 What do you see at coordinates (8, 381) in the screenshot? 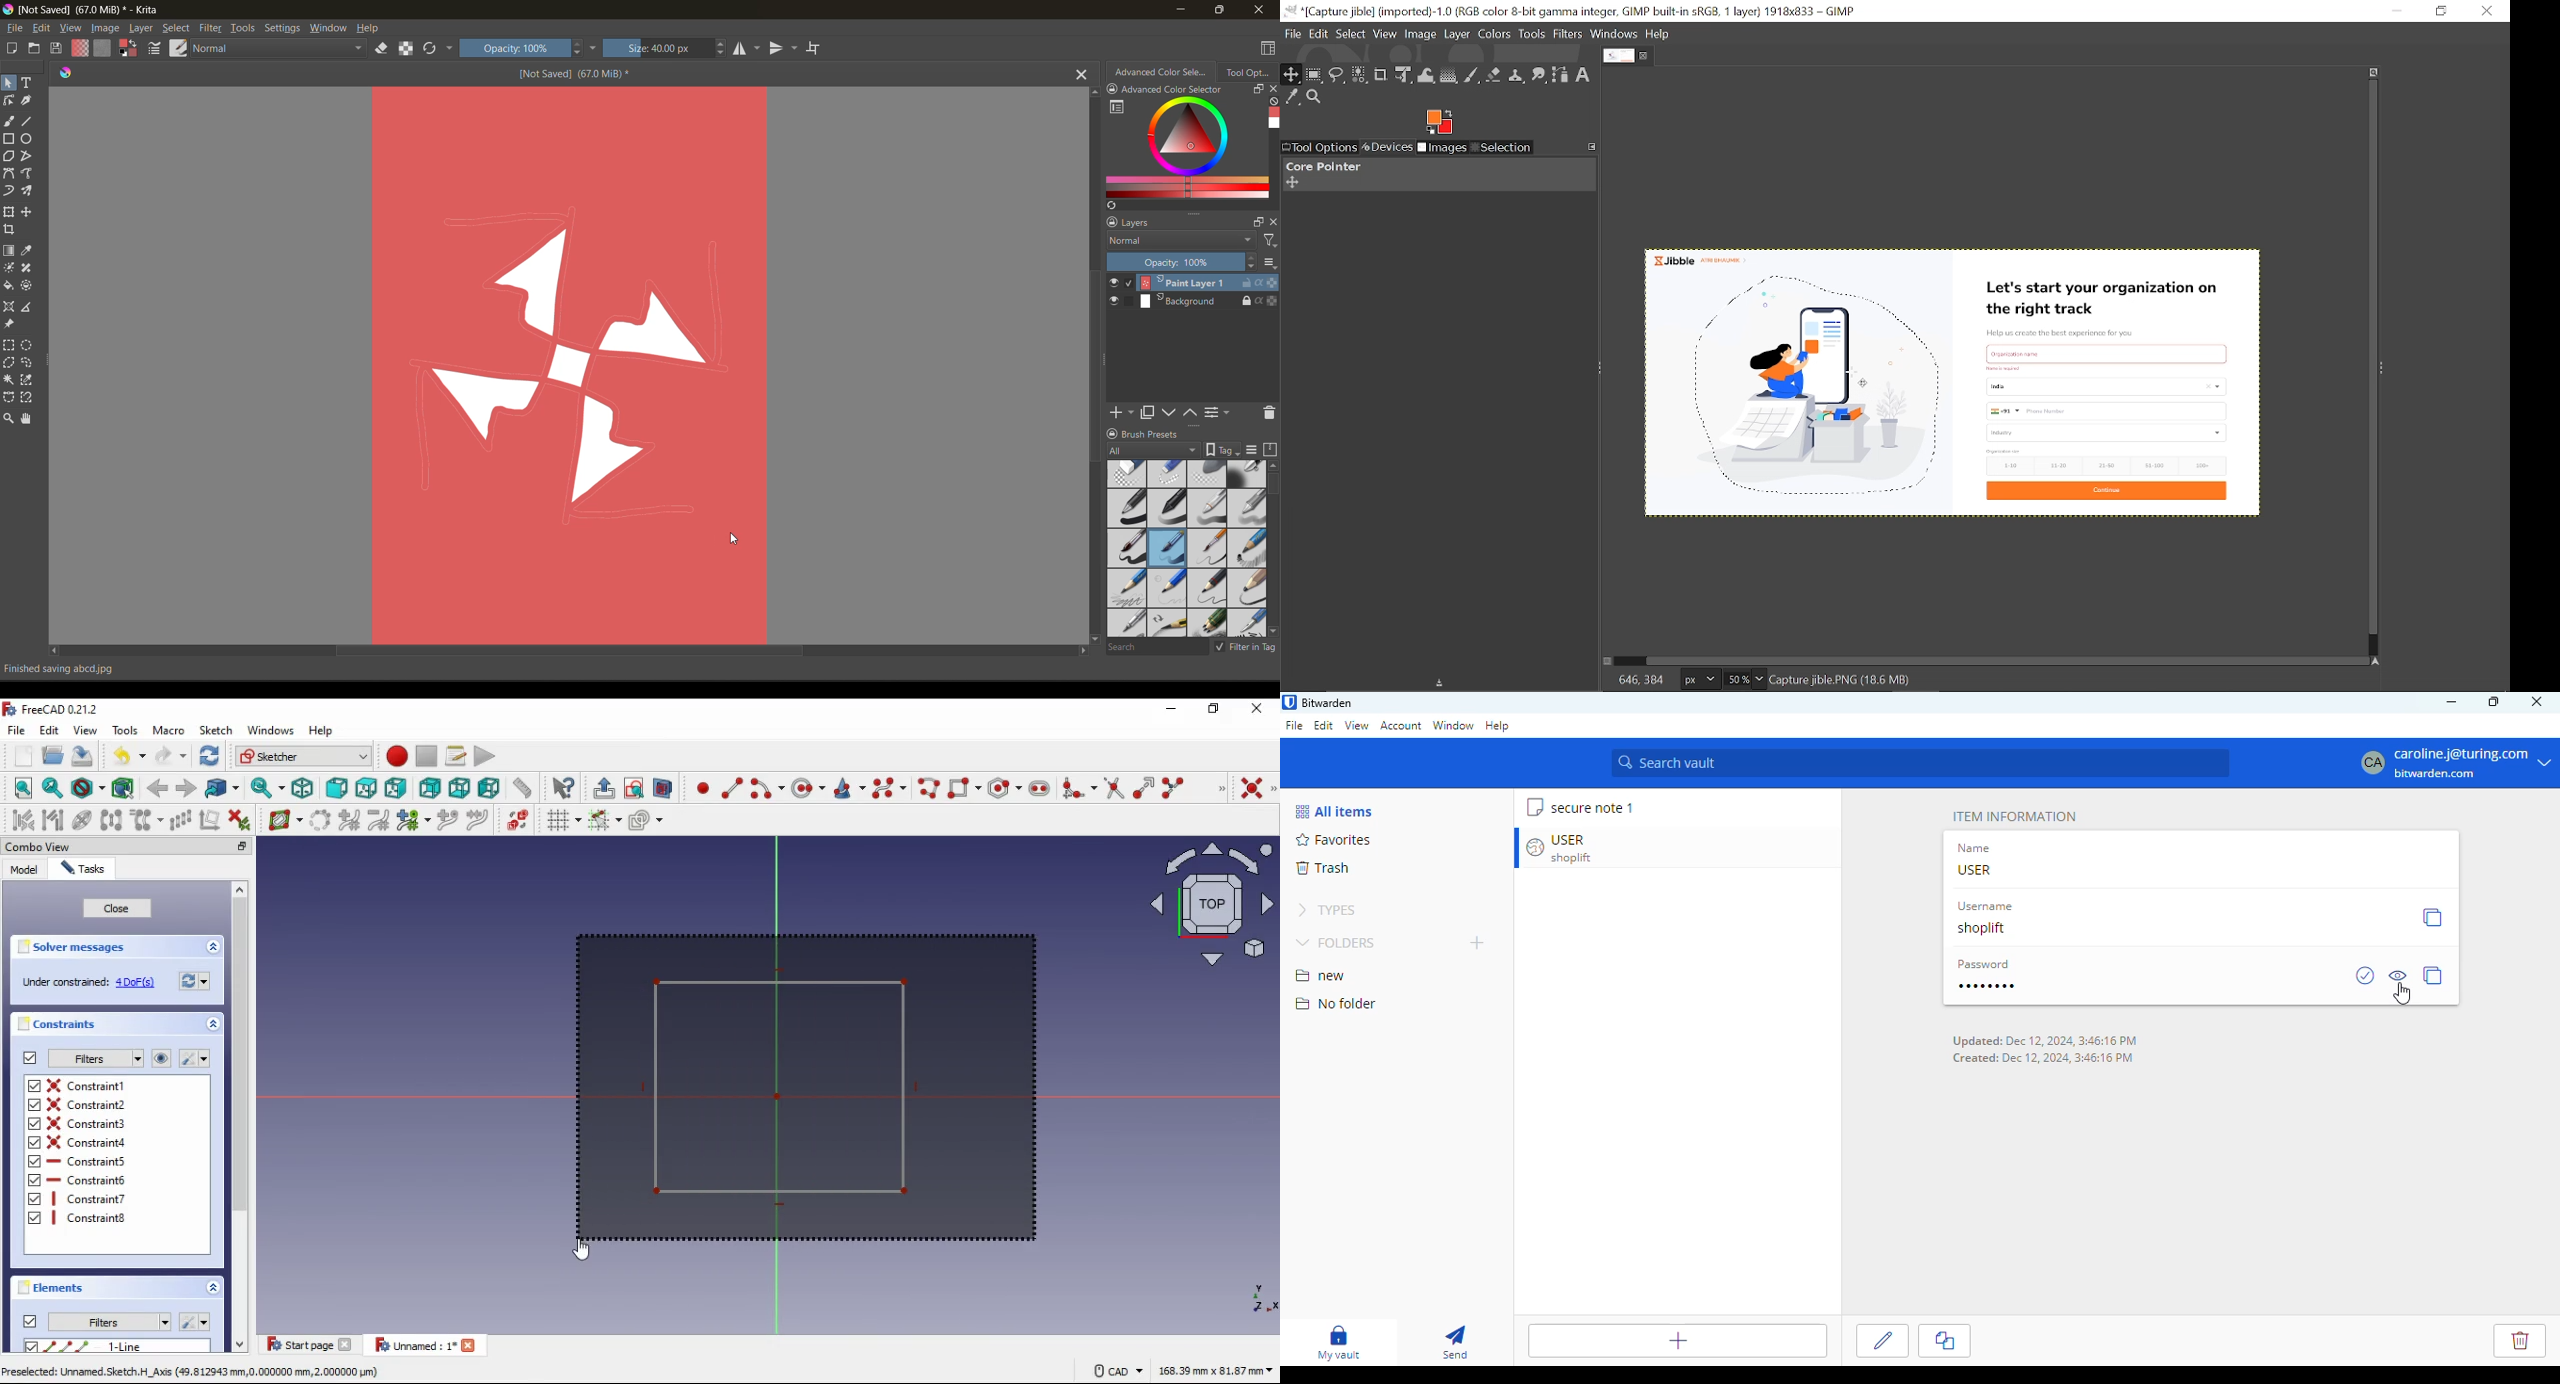
I see `tools` at bounding box center [8, 381].